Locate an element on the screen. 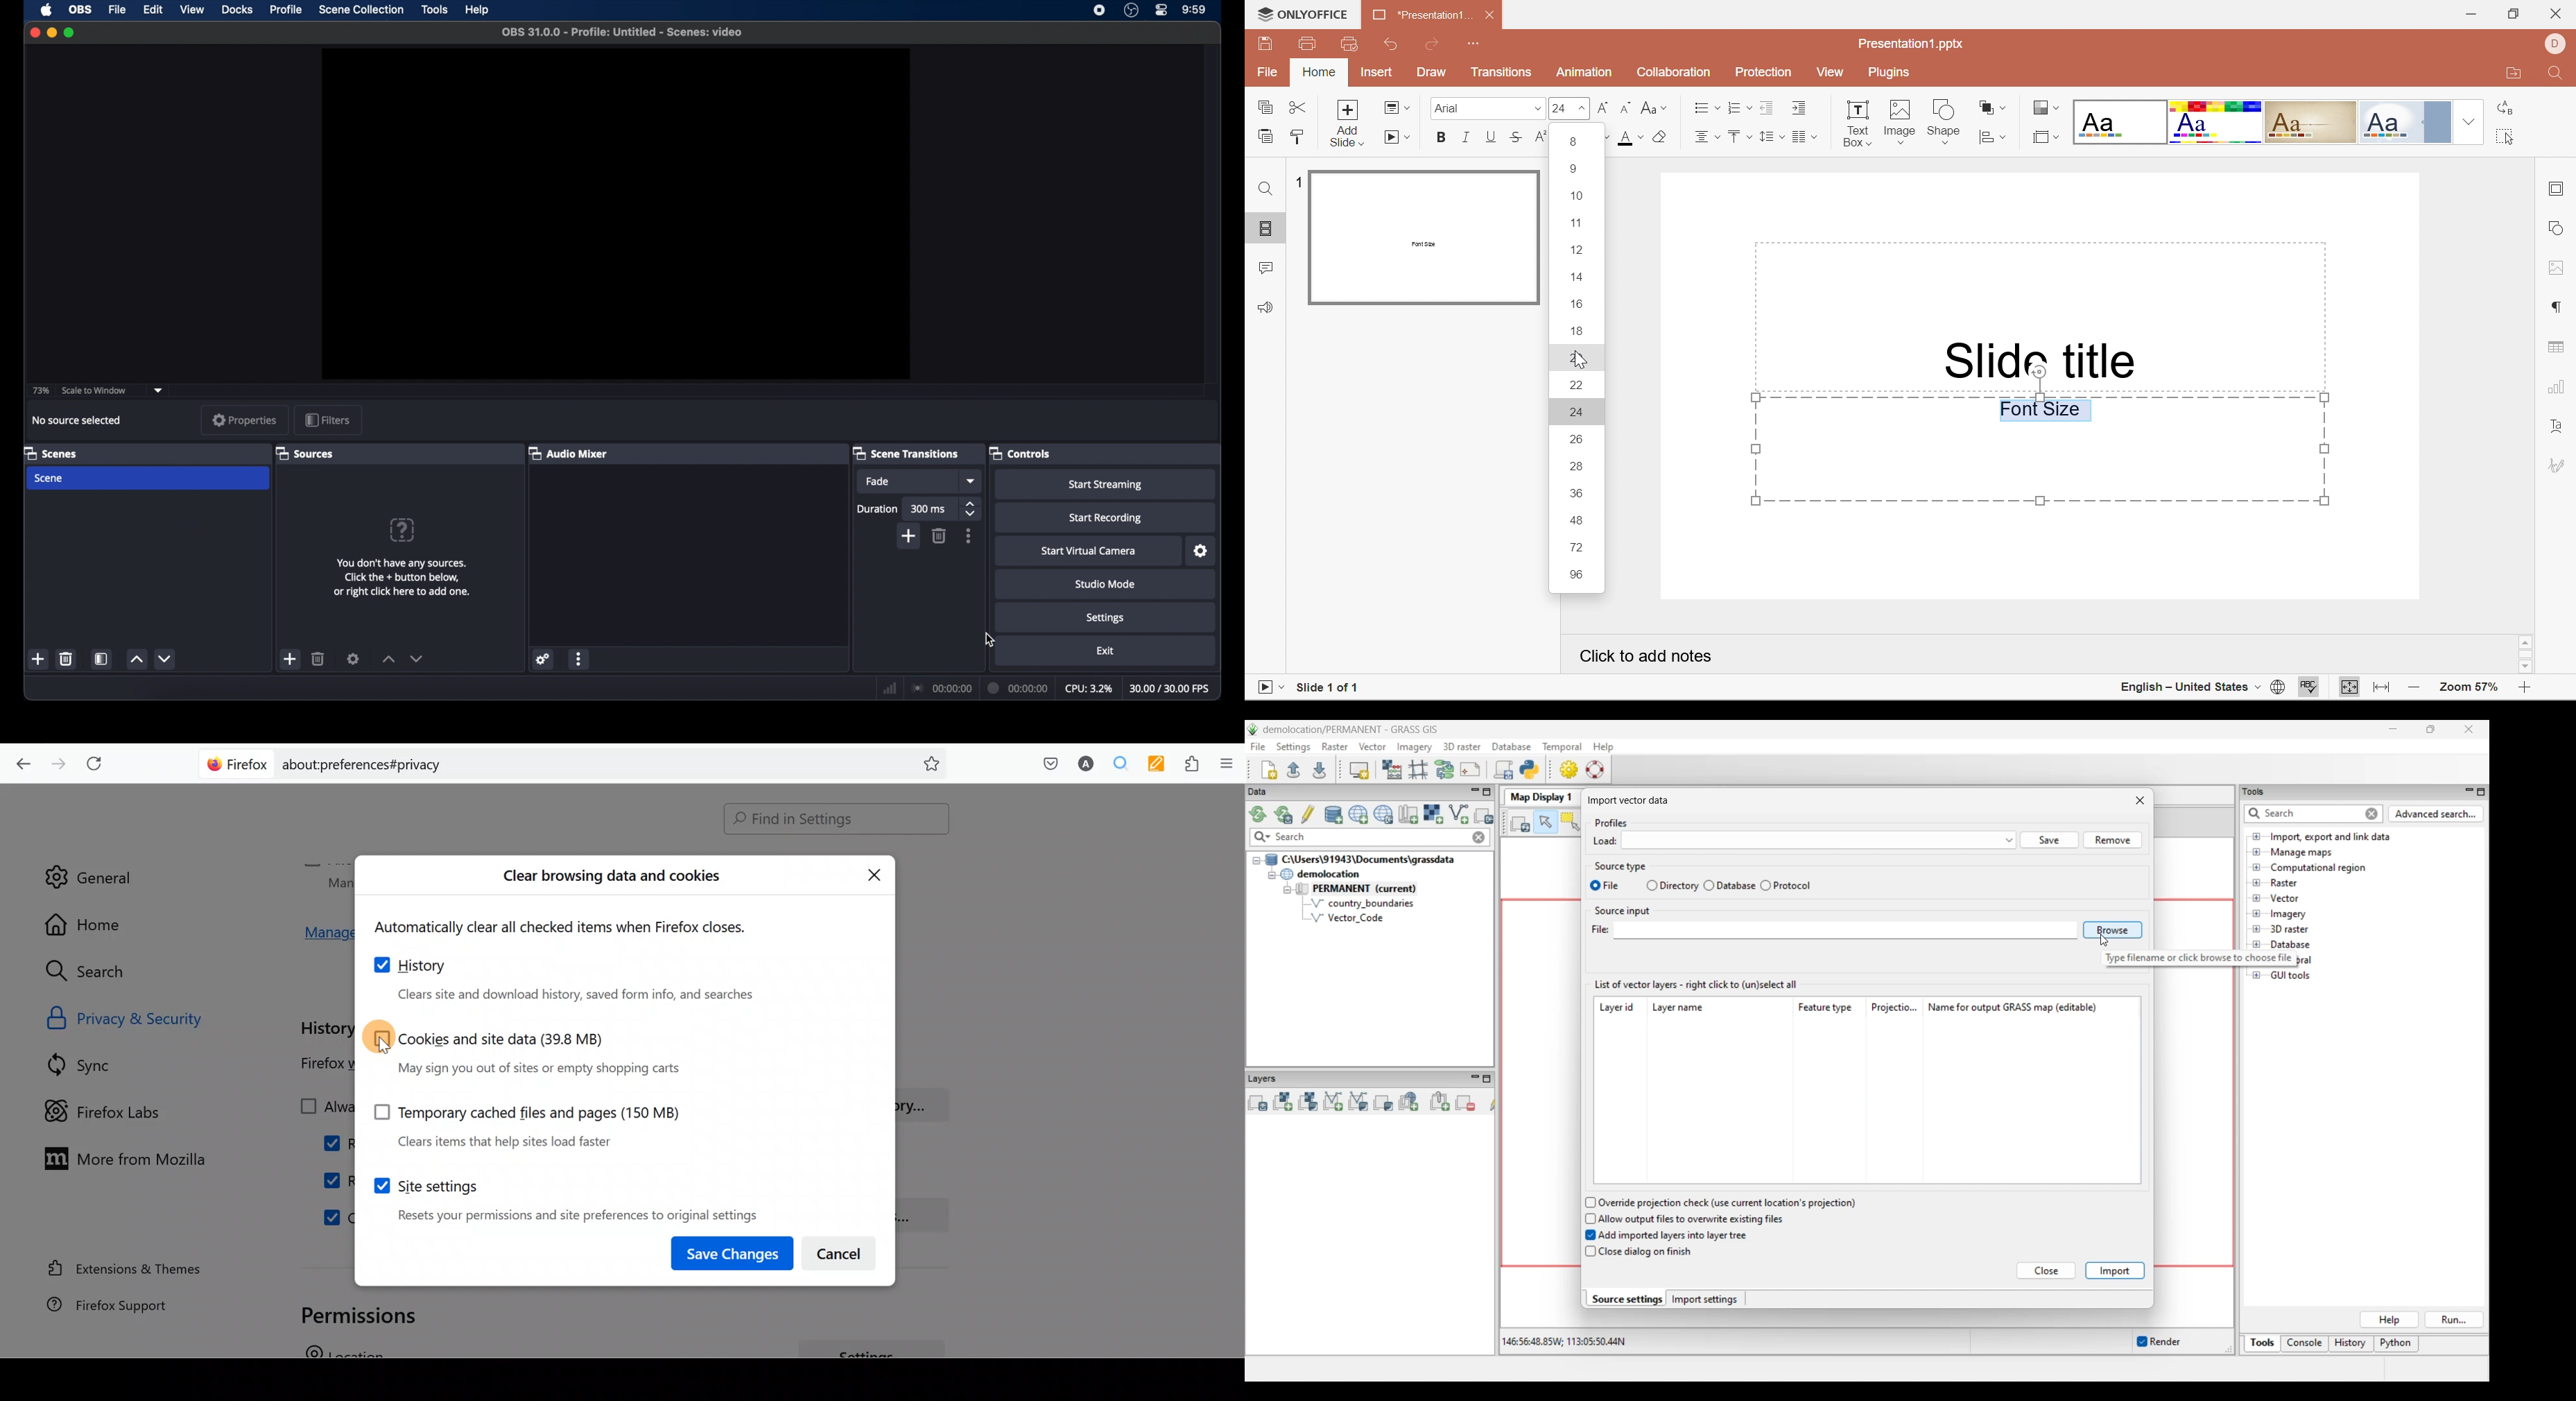 Image resolution: width=2576 pixels, height=1428 pixels. Draw is located at coordinates (1433, 73).